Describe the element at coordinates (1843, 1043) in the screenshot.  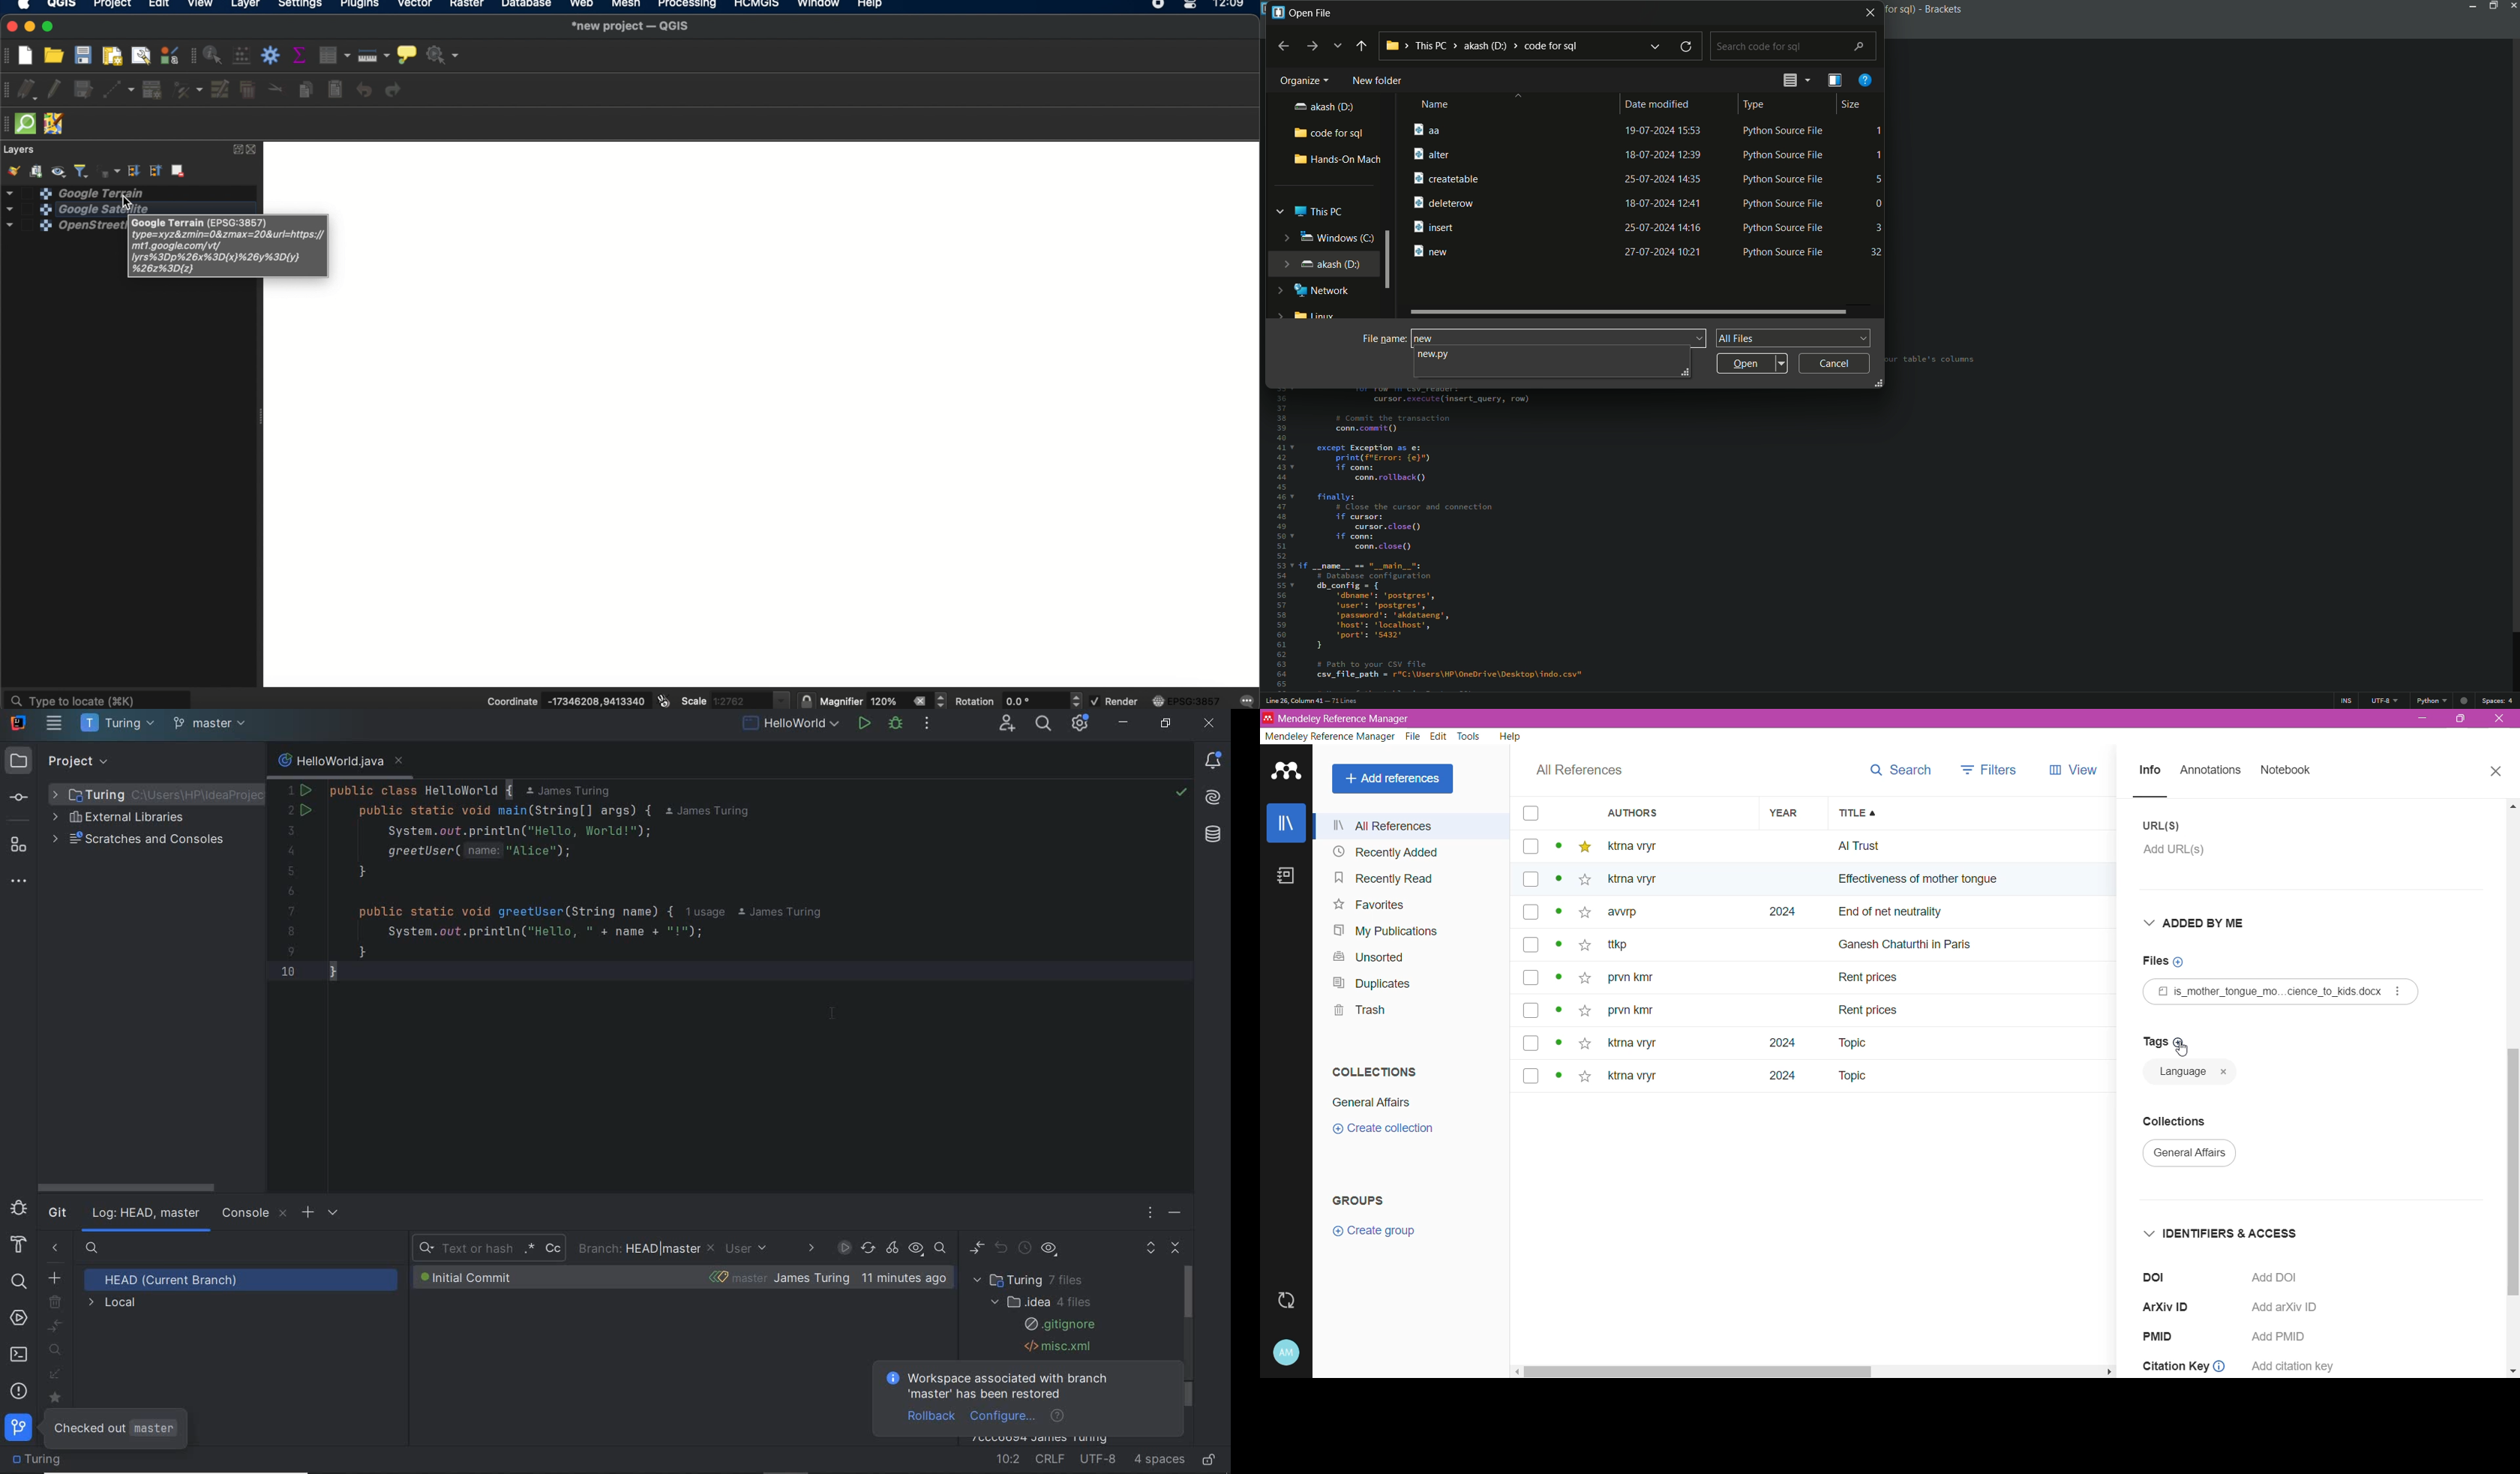
I see `Topic` at that location.